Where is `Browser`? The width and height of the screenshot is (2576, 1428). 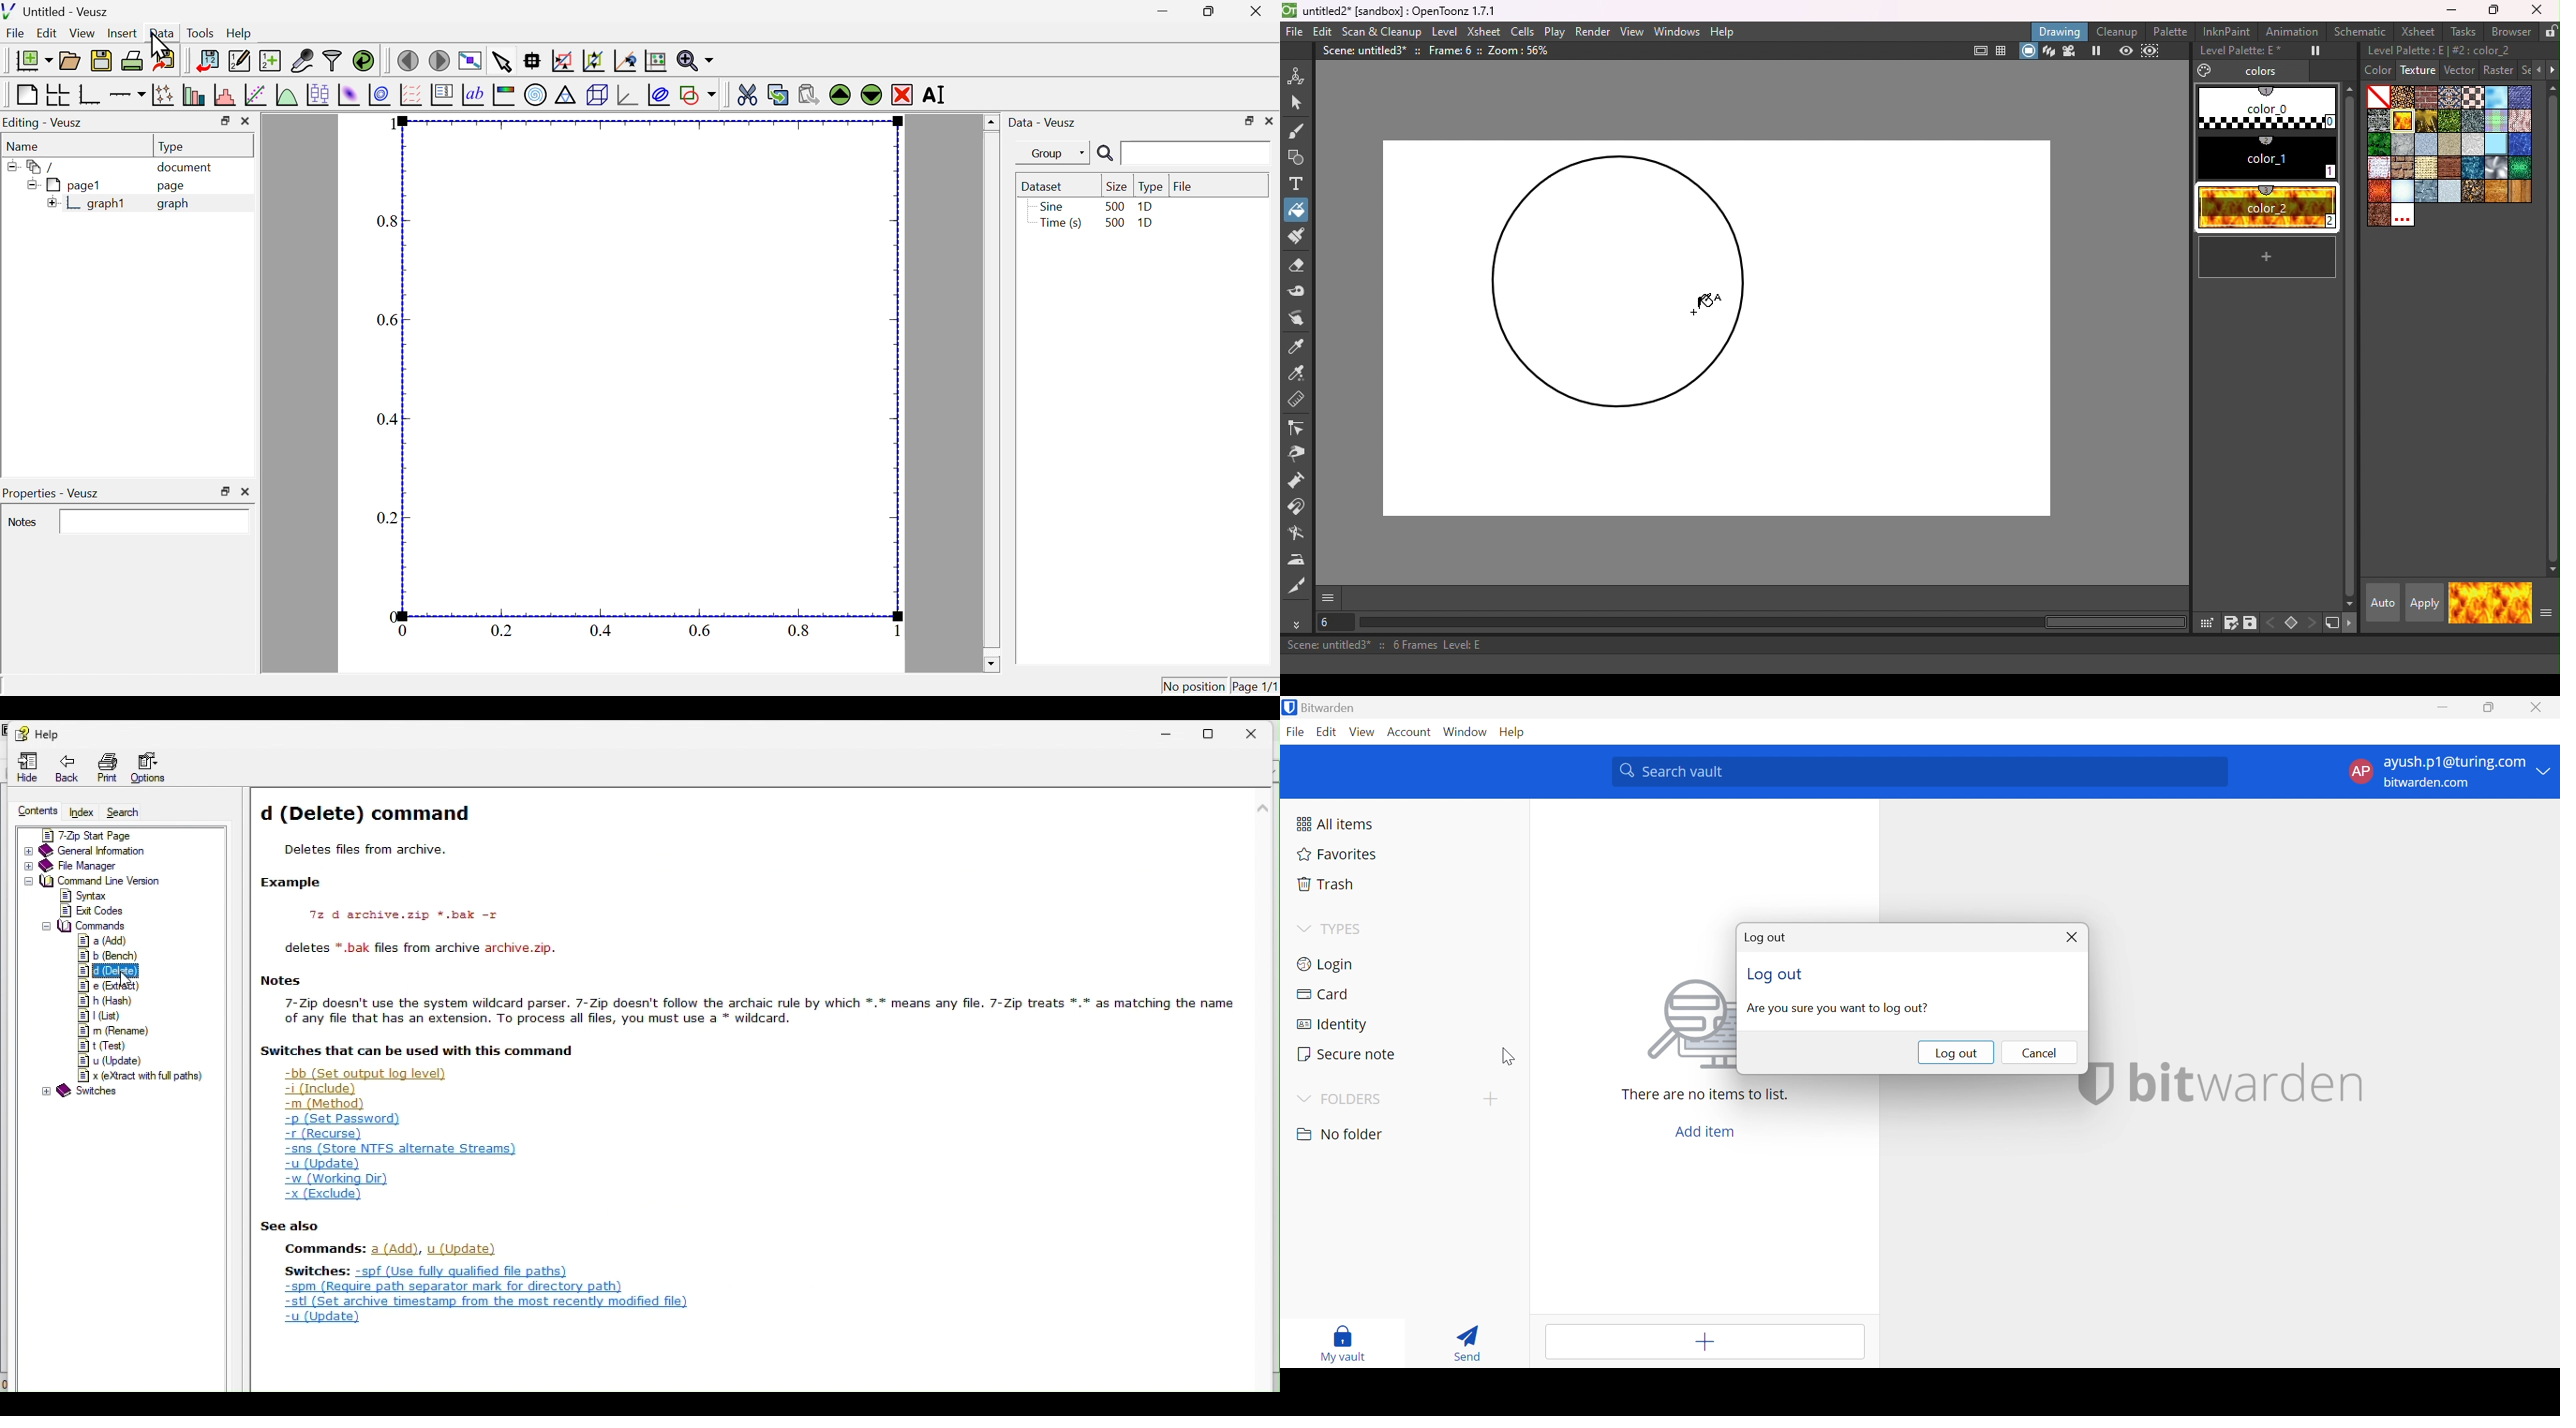 Browser is located at coordinates (2509, 33).